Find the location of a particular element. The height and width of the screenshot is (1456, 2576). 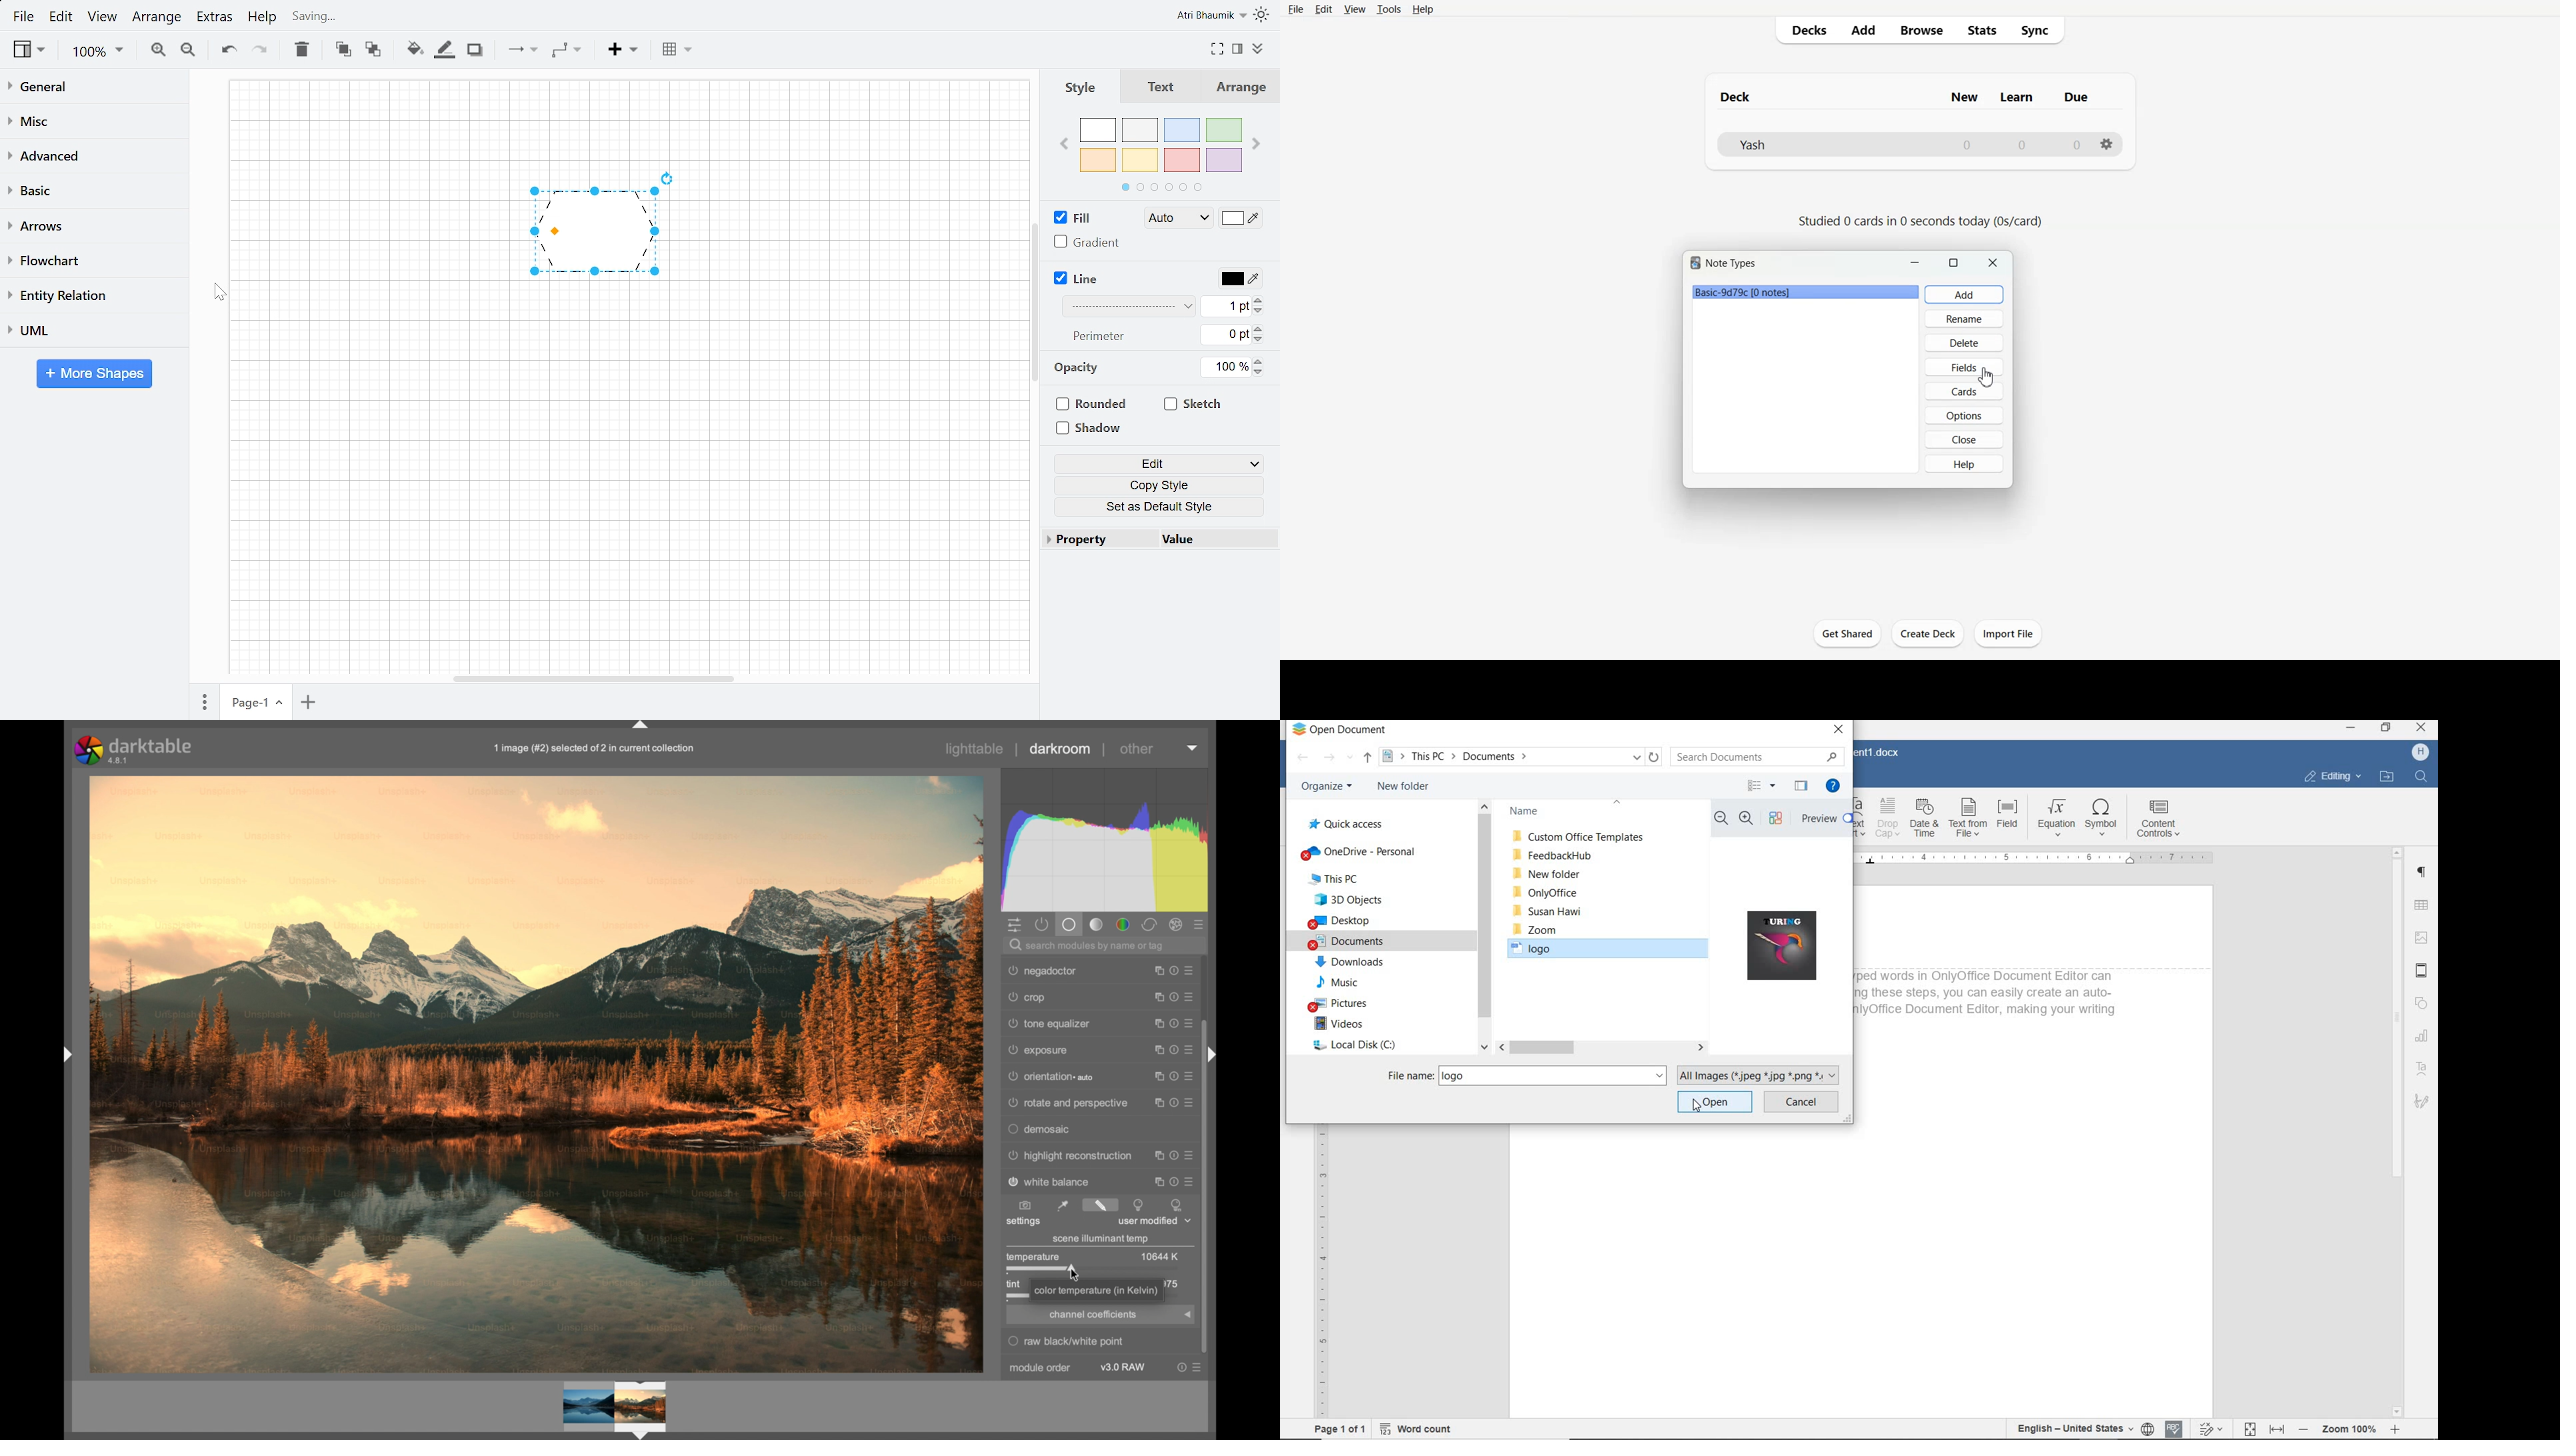

Previous is located at coordinates (1062, 145).